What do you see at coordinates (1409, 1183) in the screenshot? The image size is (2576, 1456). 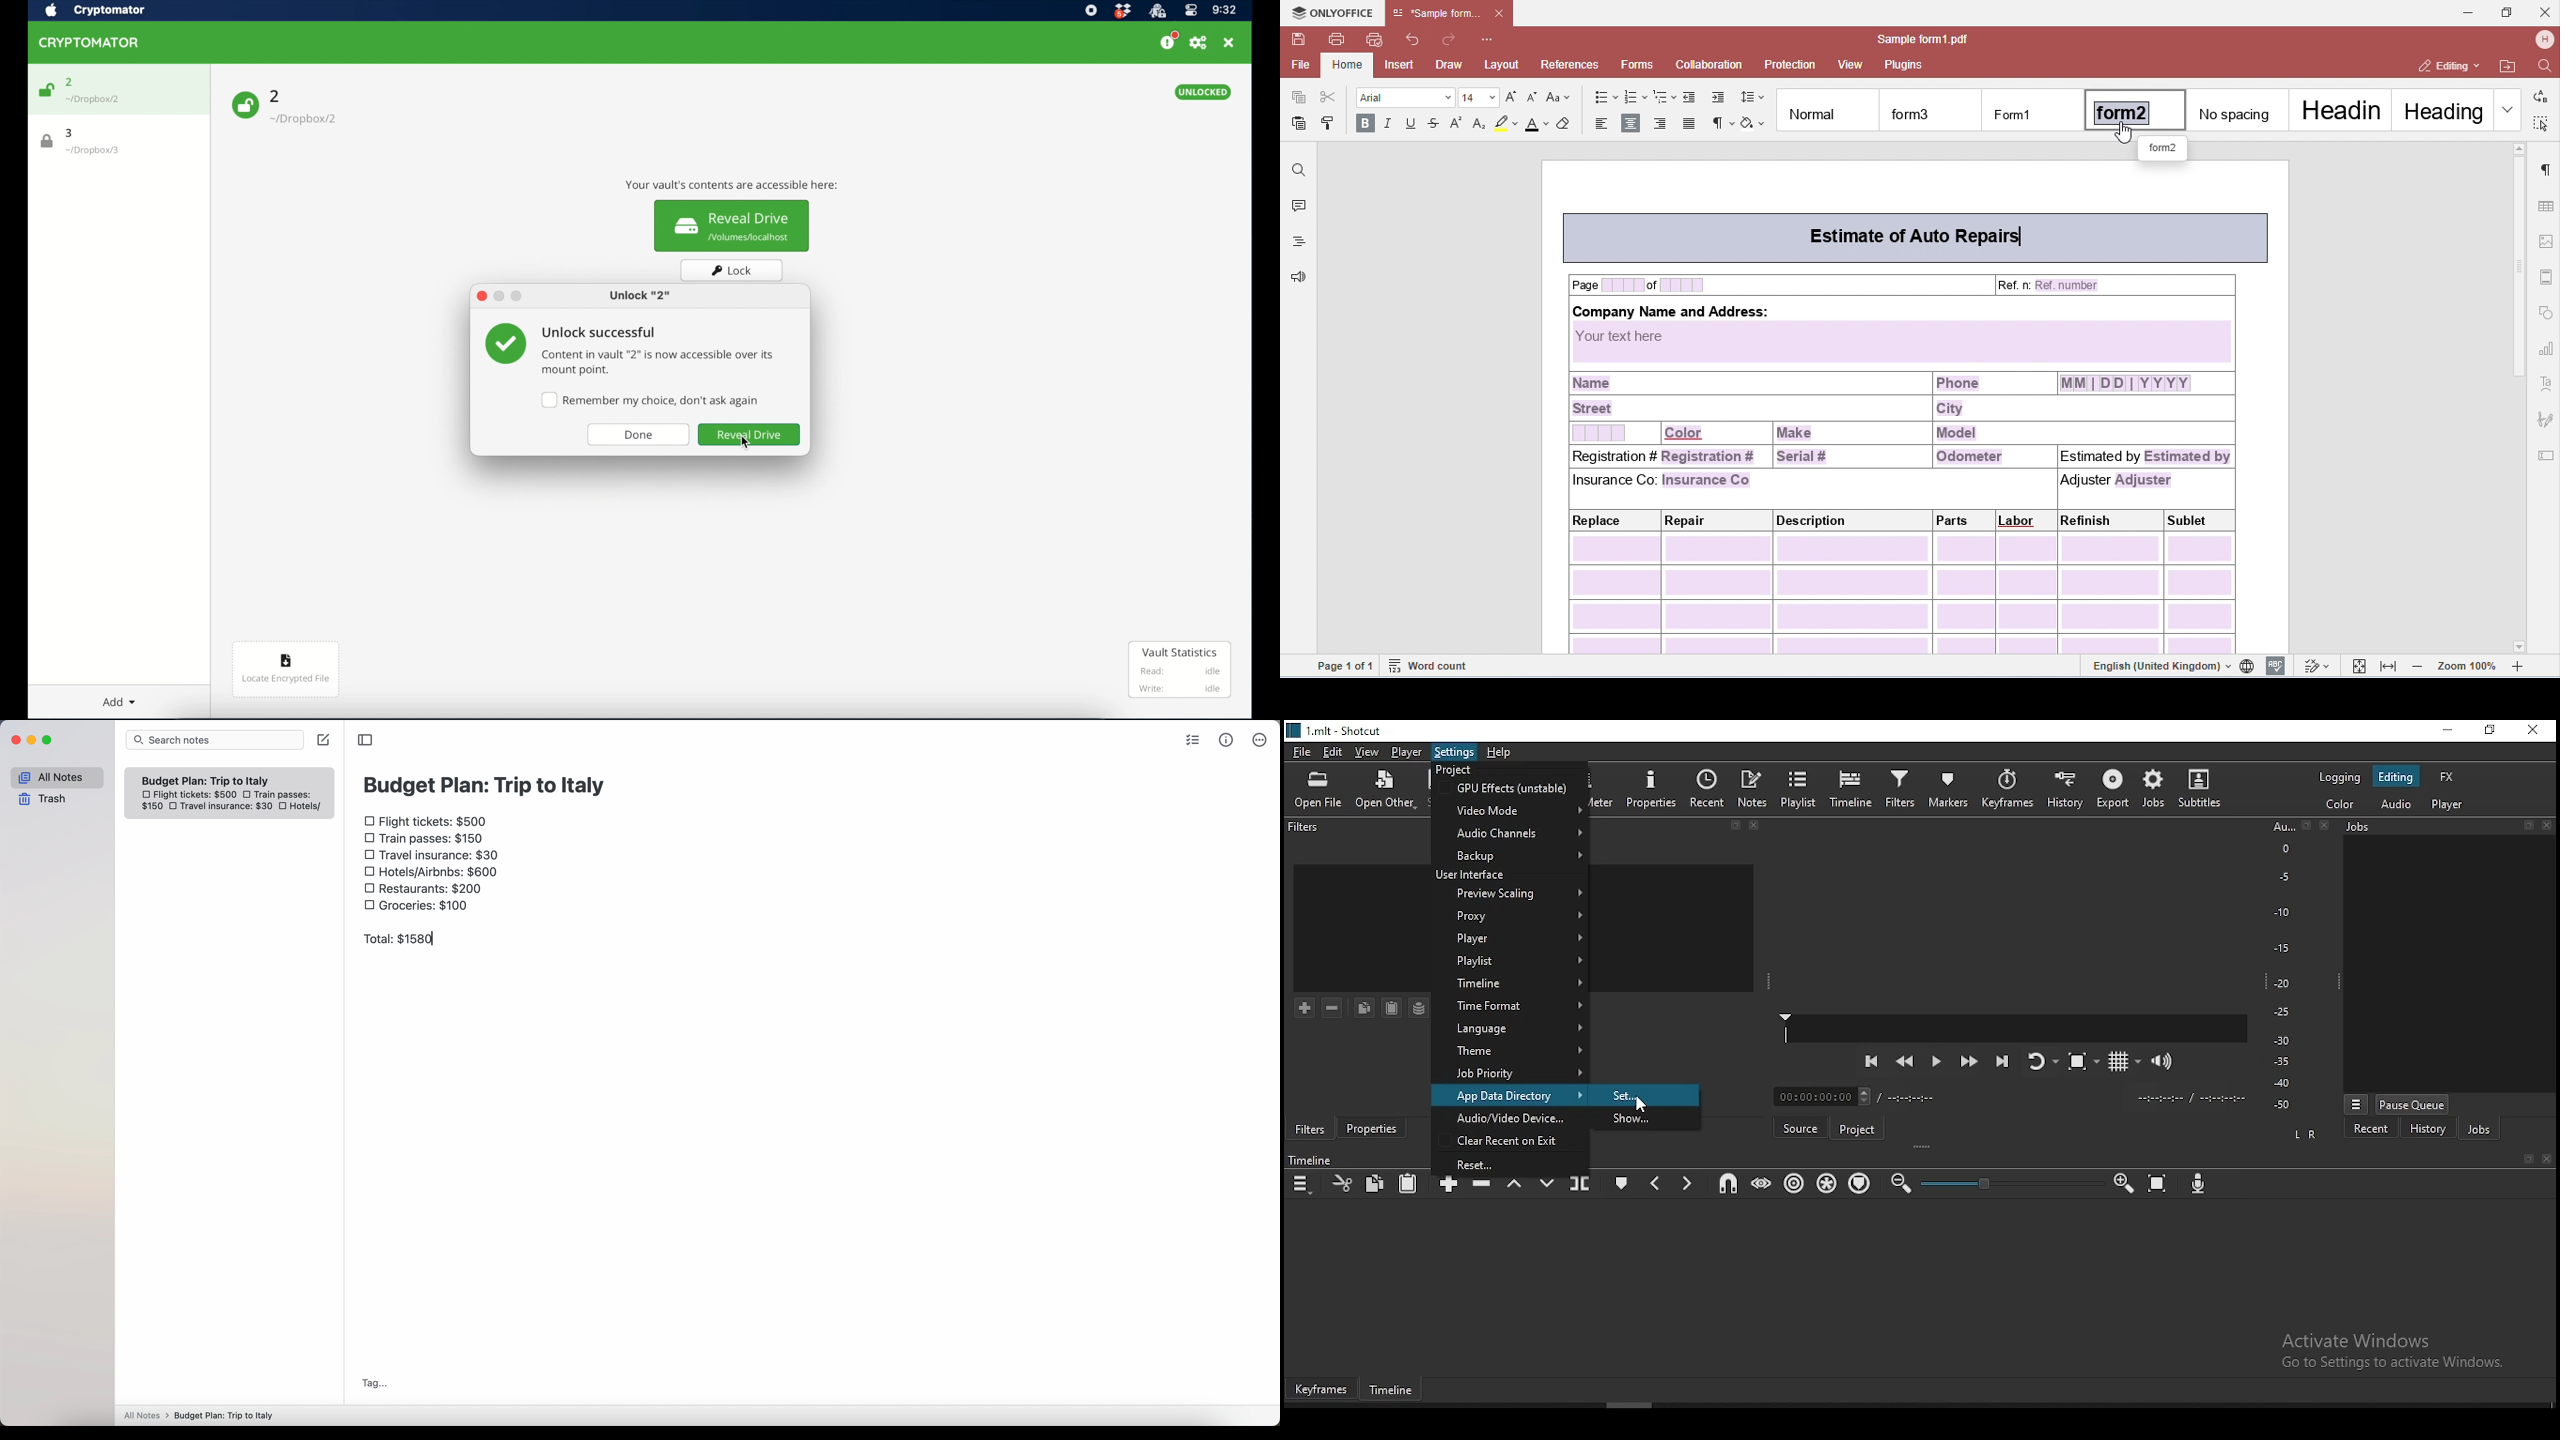 I see `paste` at bounding box center [1409, 1183].